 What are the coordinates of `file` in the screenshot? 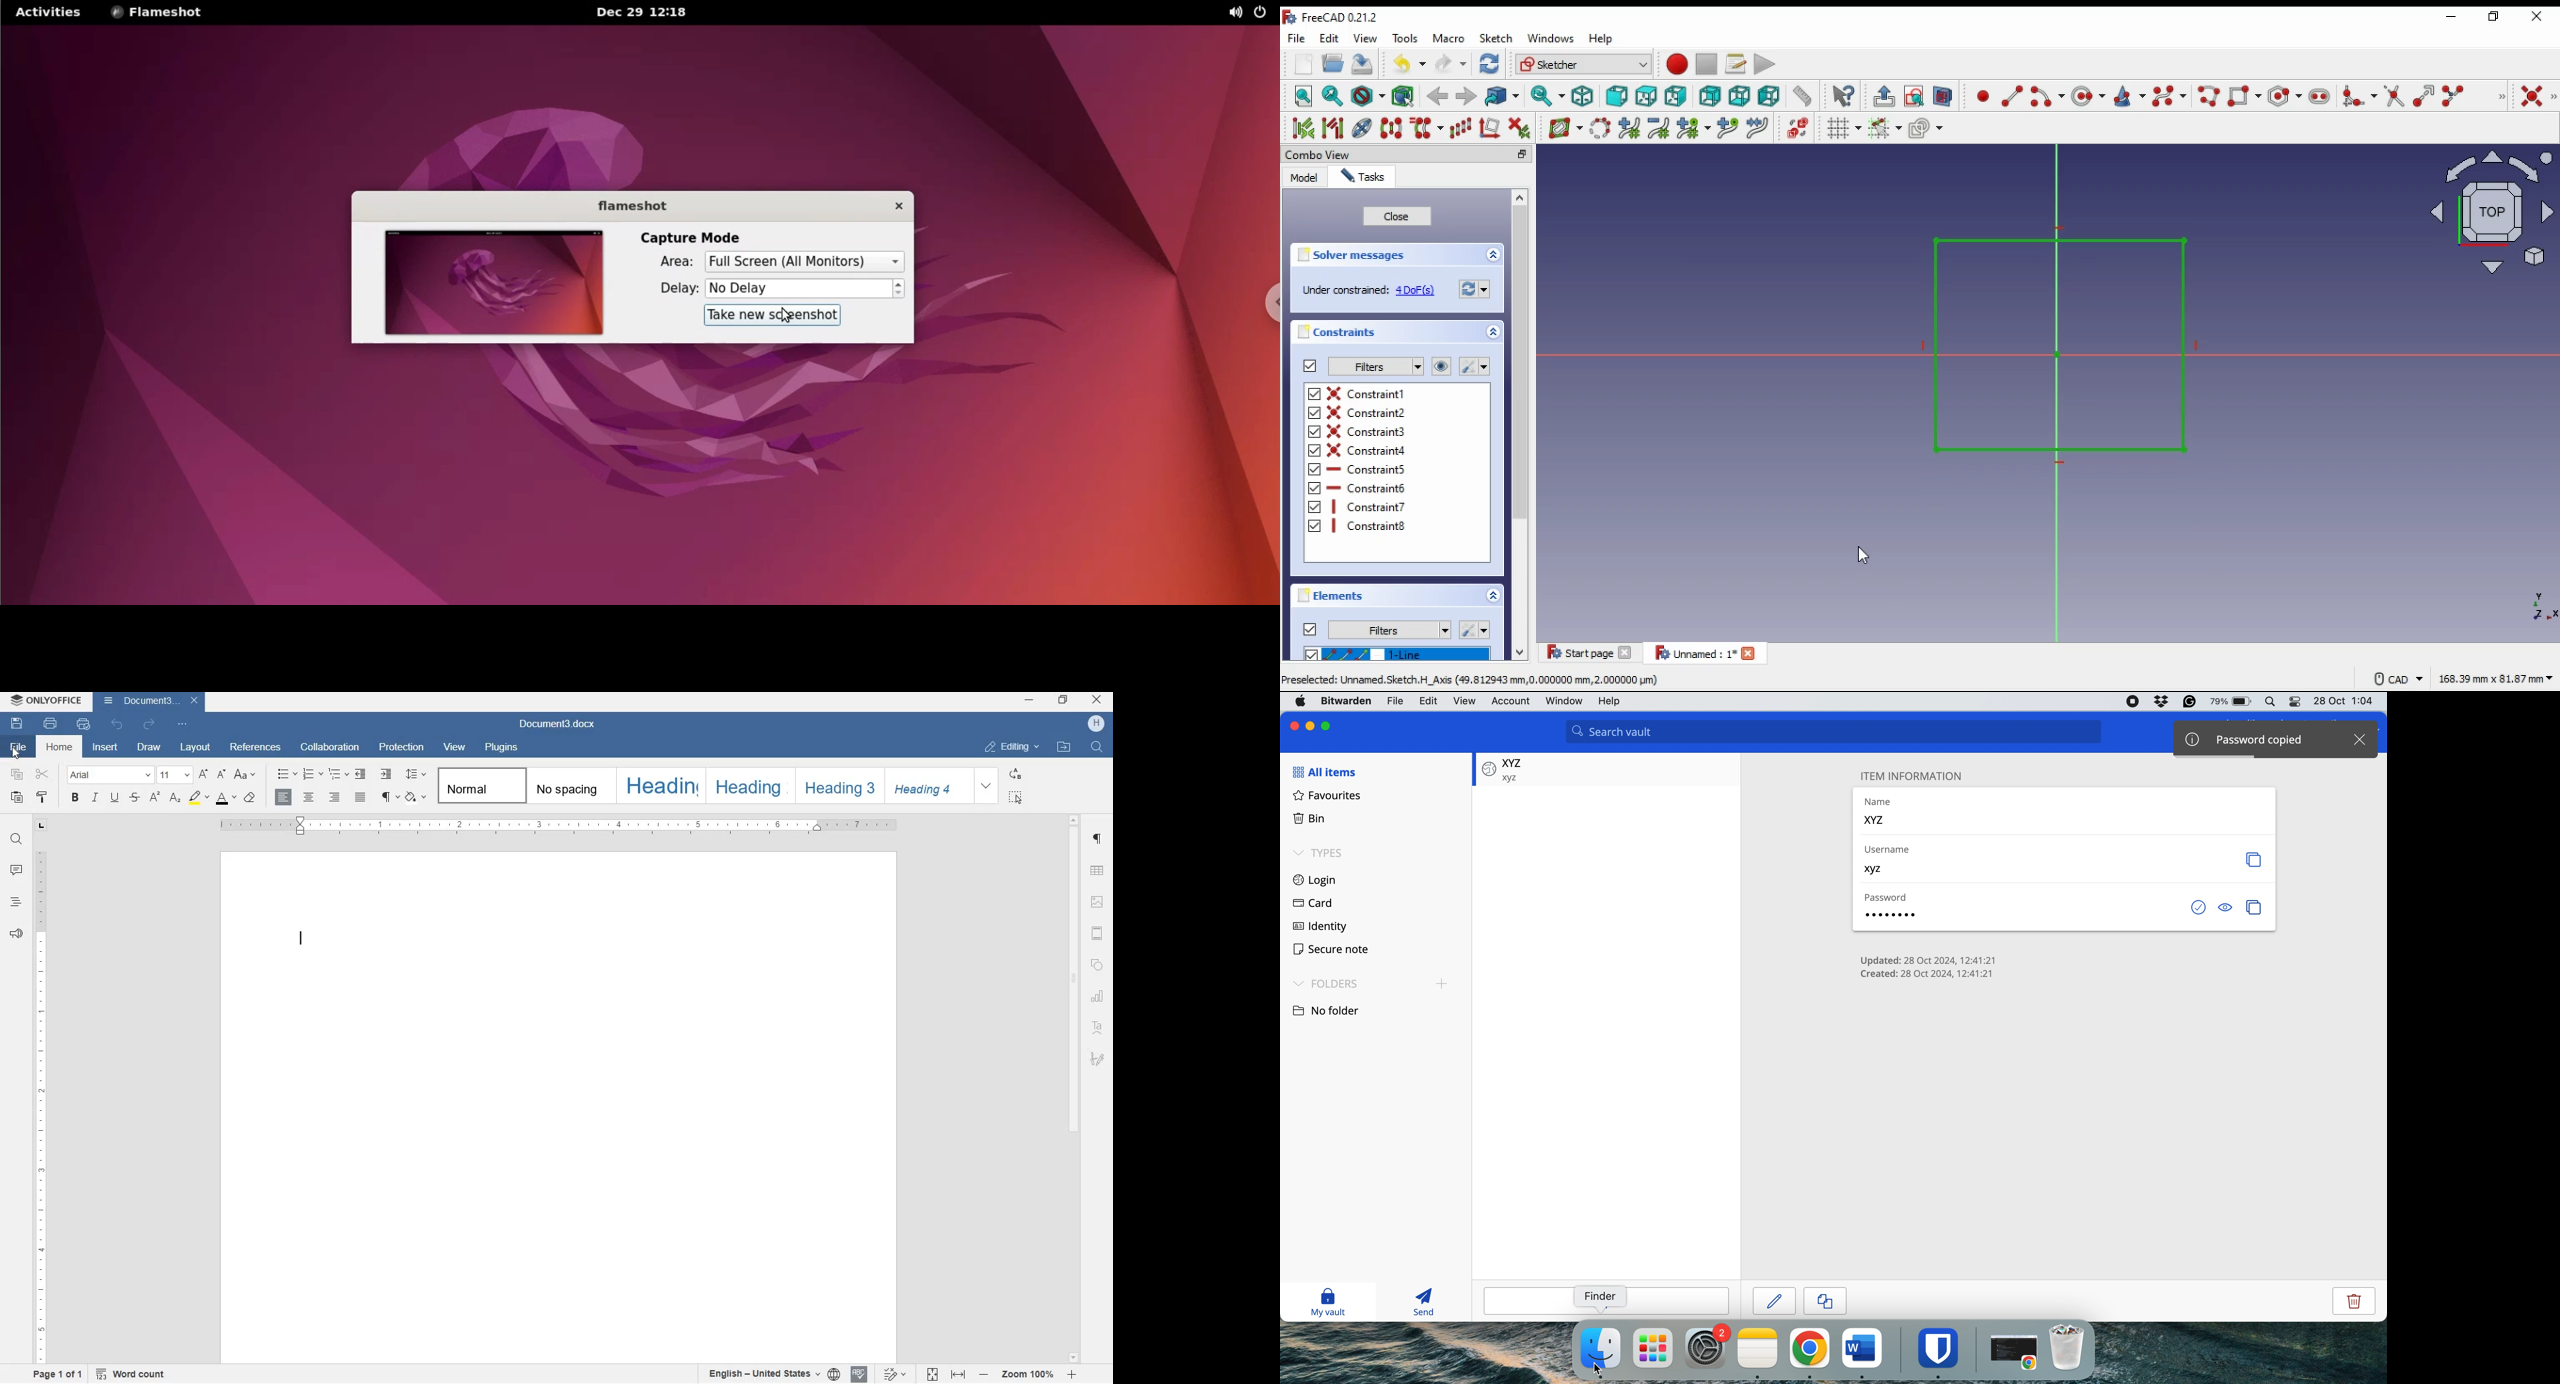 It's located at (19, 747).